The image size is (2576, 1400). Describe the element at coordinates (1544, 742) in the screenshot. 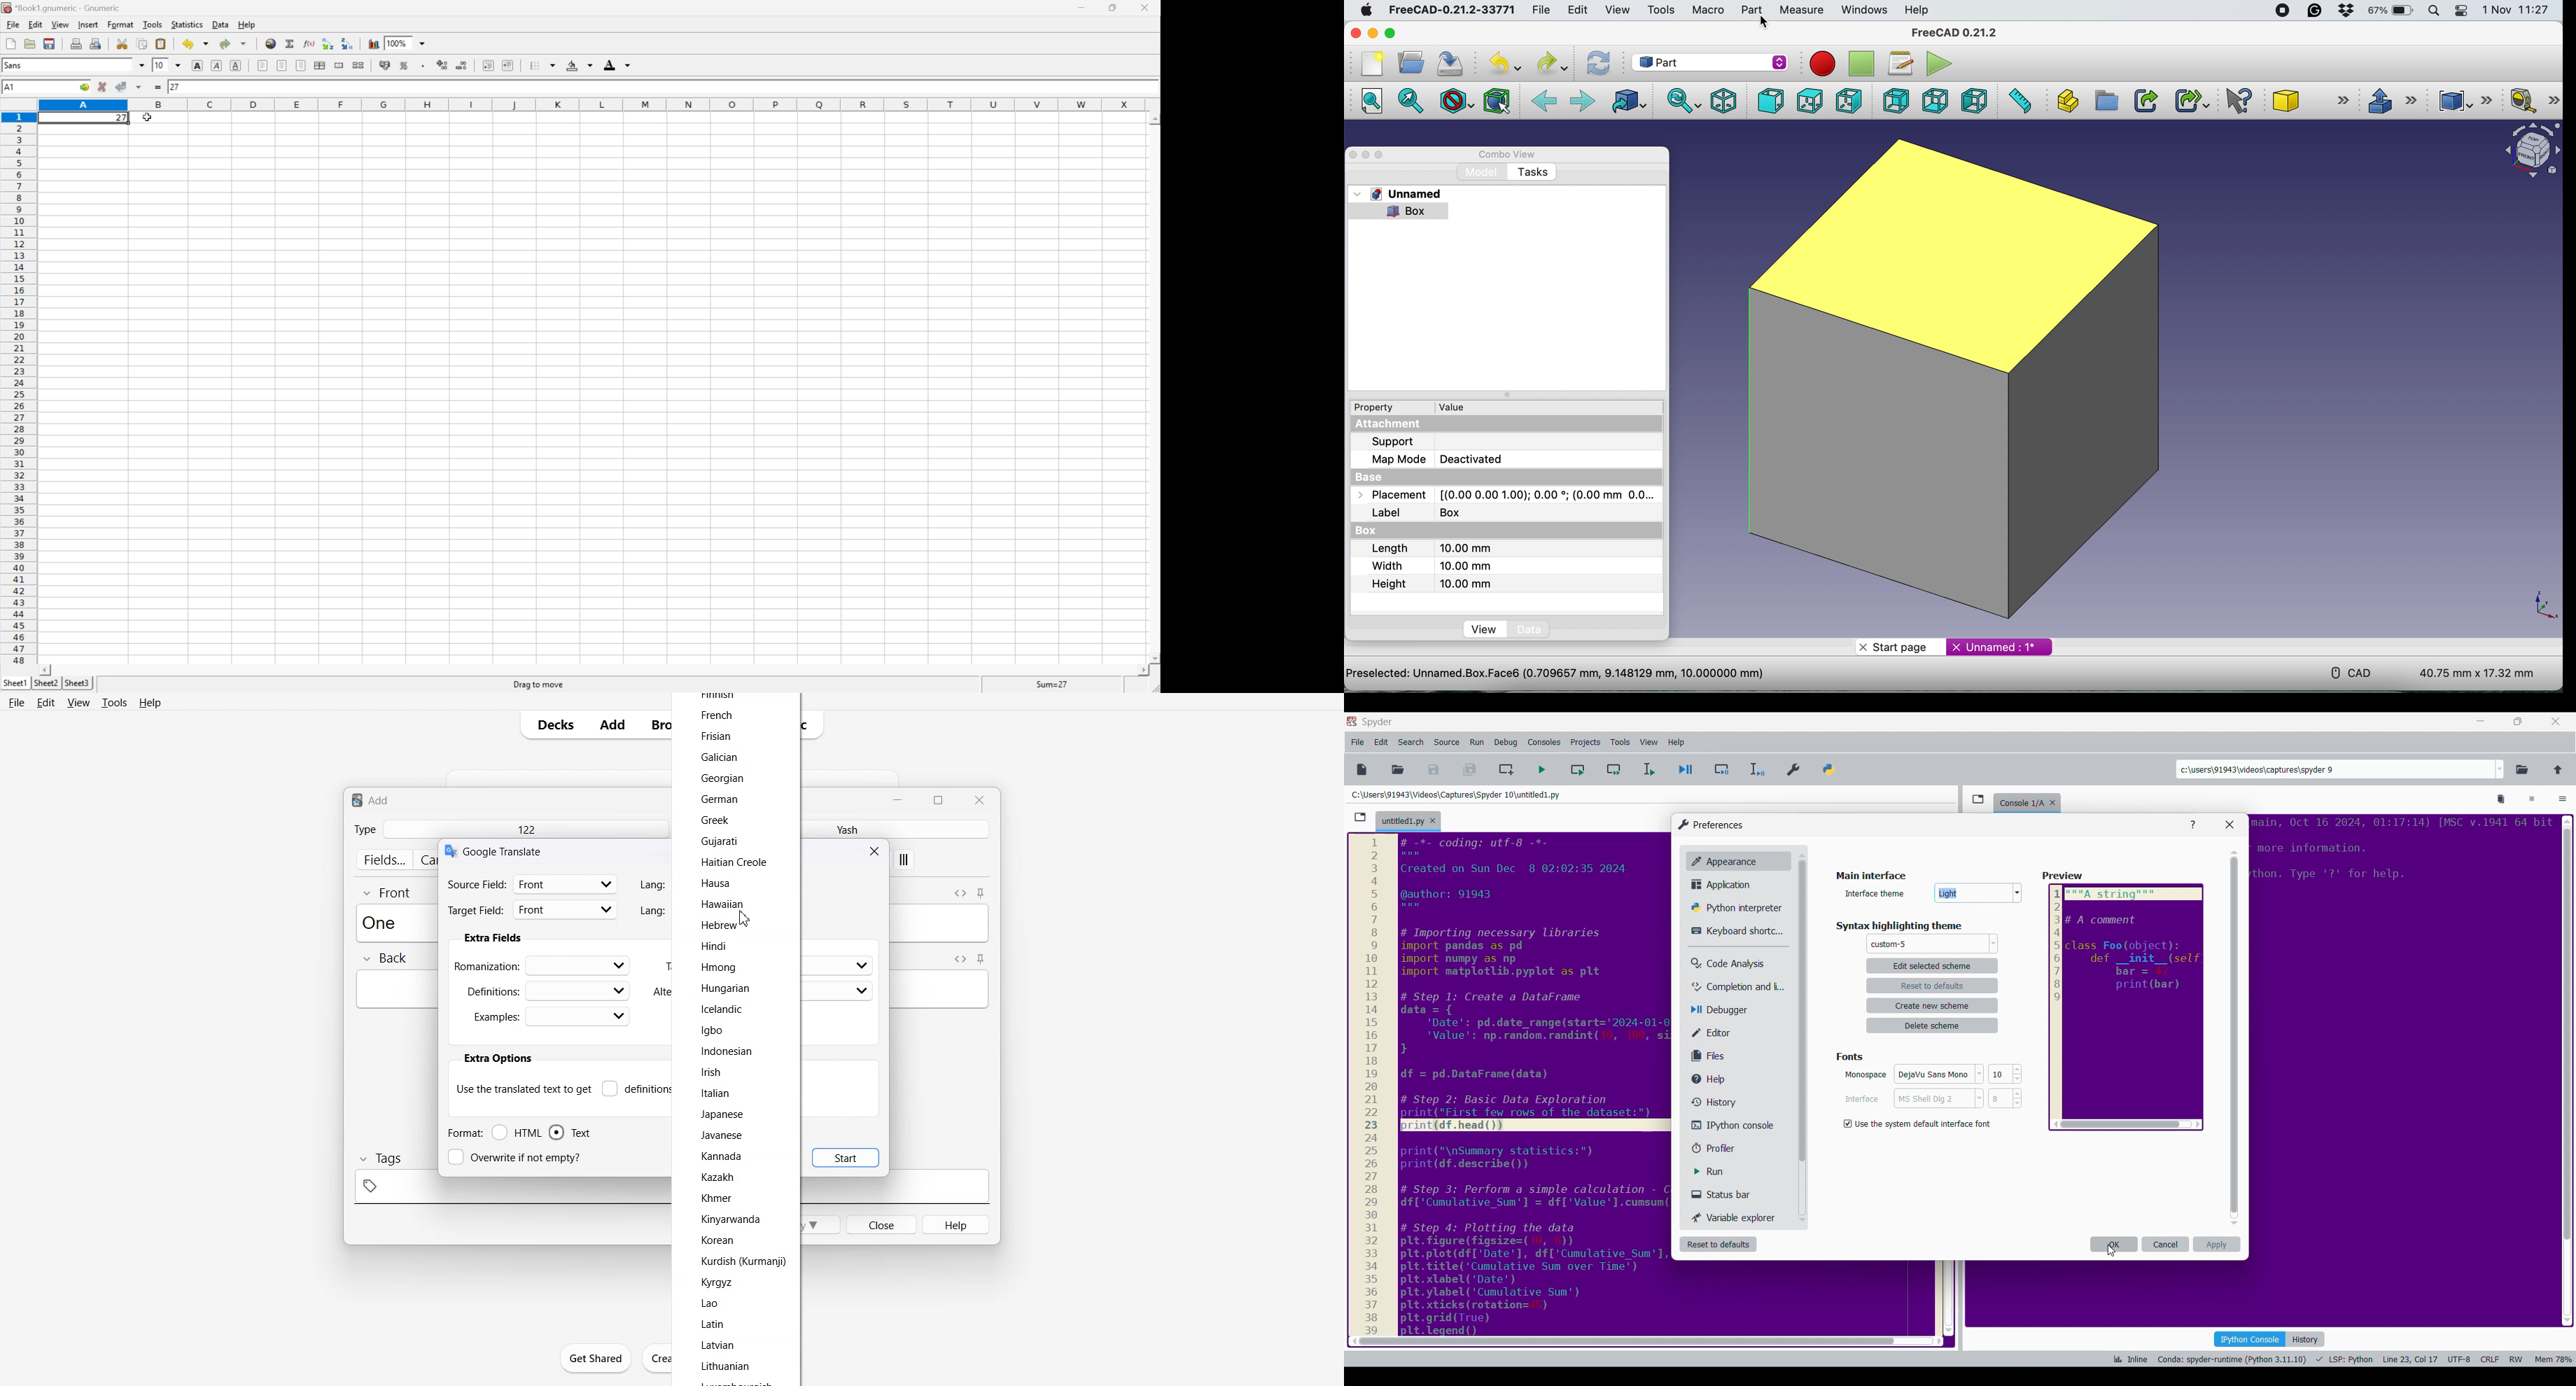

I see `Consoles menu` at that location.